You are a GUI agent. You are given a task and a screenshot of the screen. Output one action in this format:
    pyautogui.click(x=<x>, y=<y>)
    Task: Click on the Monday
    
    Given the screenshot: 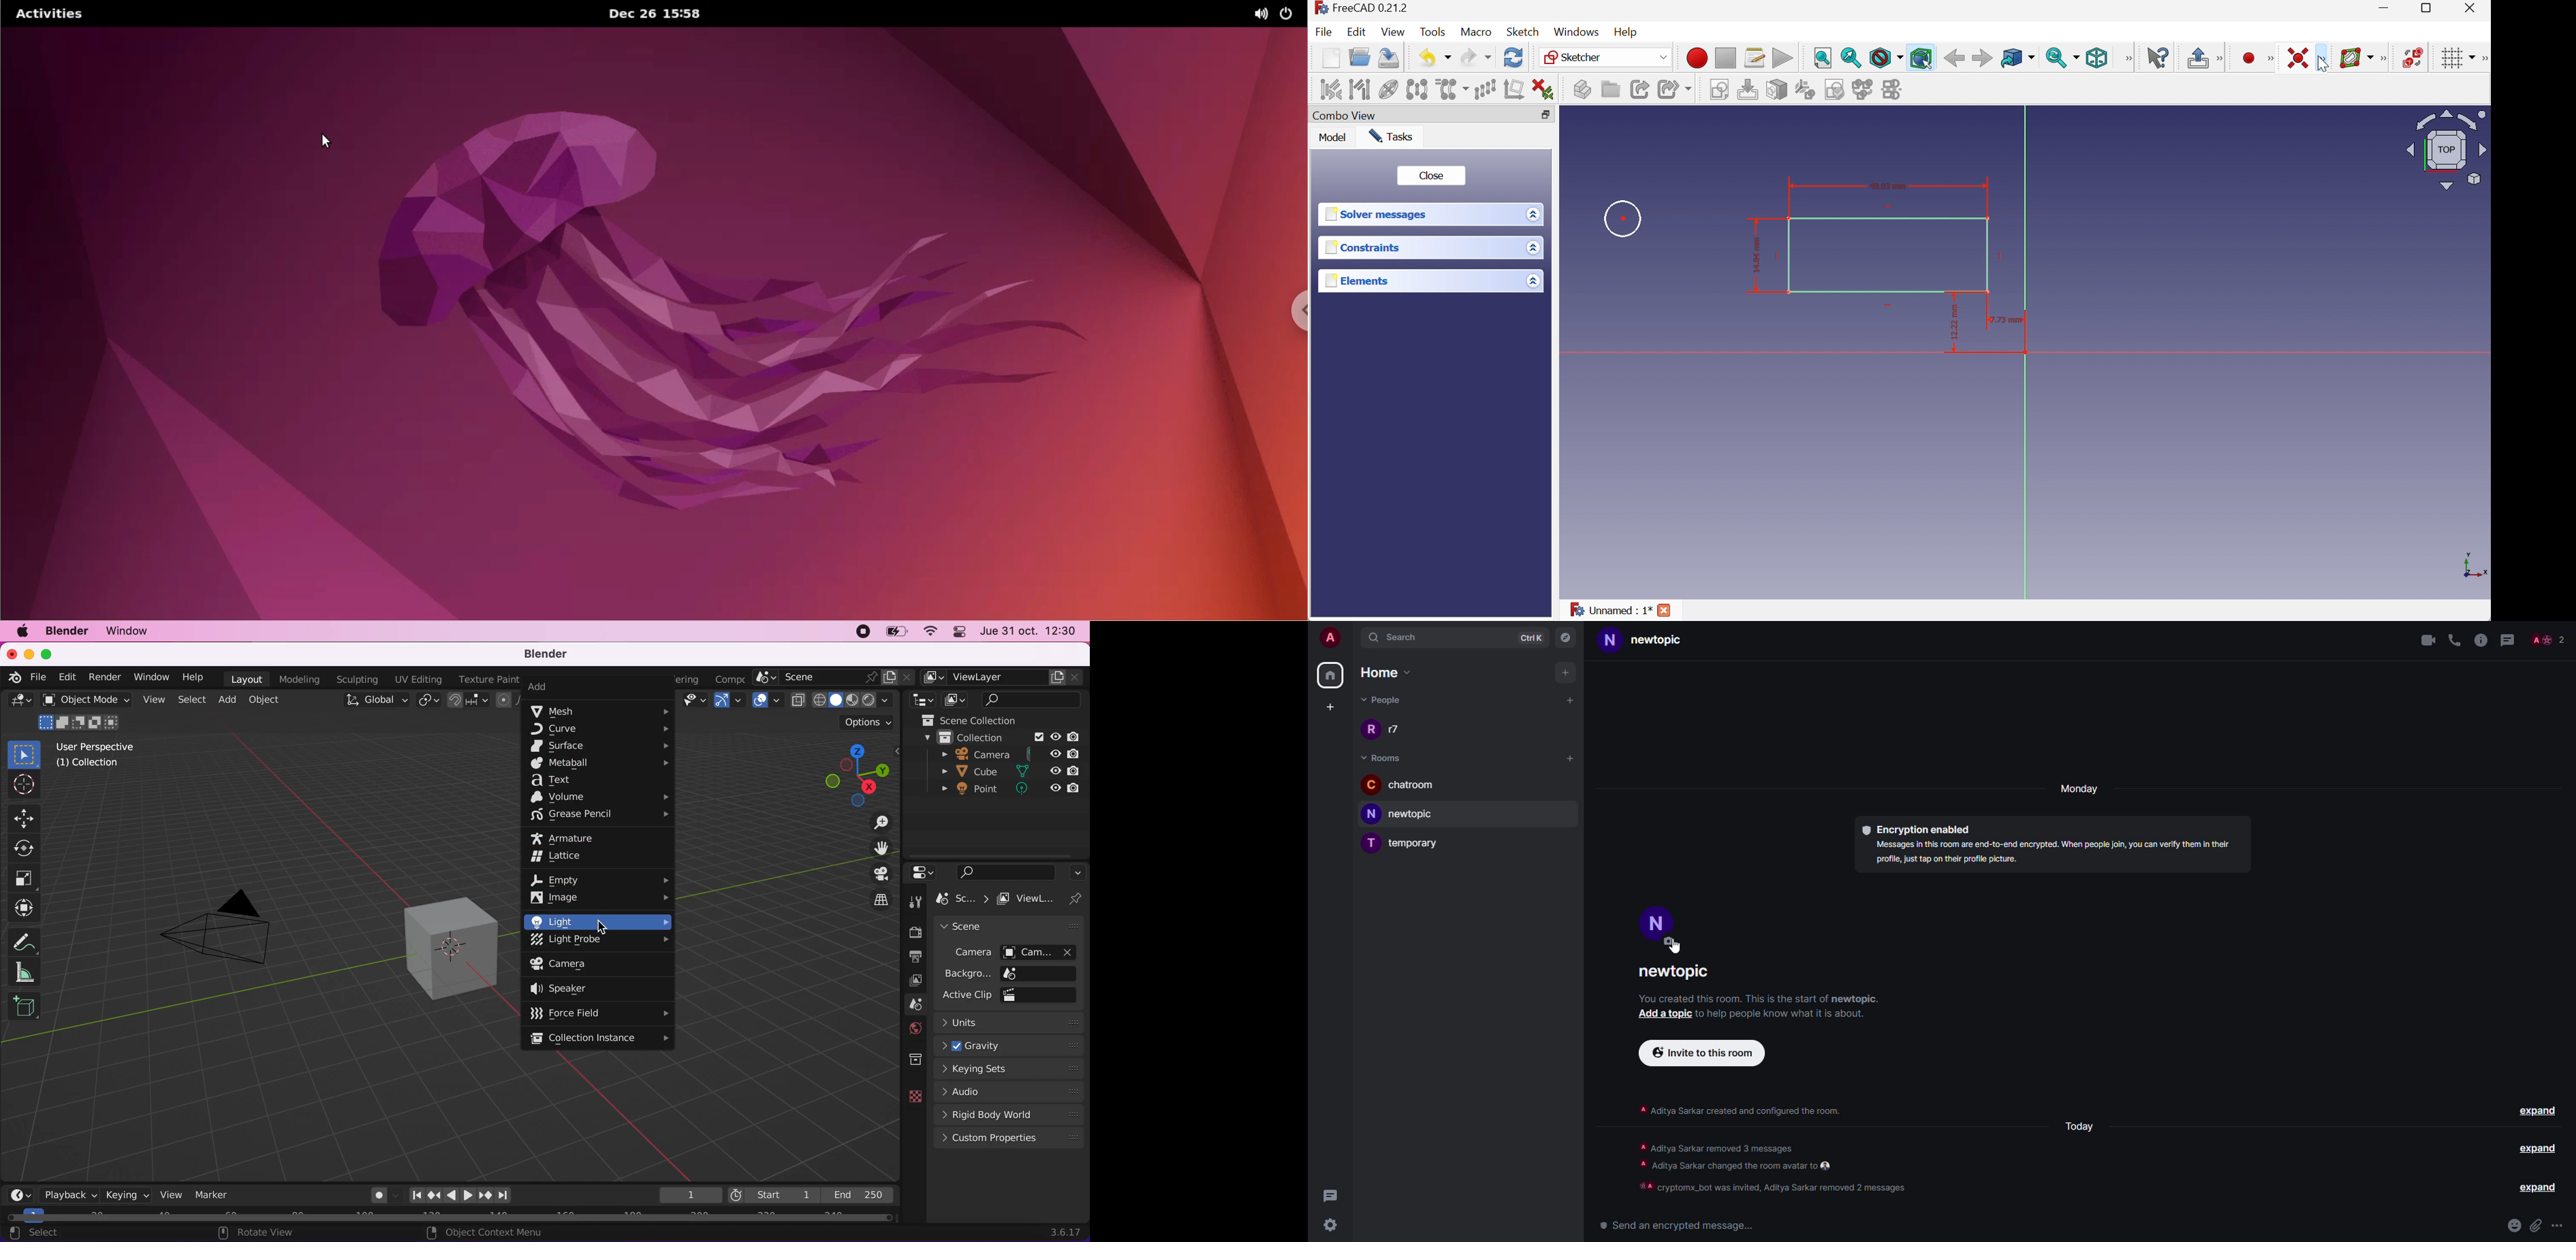 What is the action you would take?
    pyautogui.click(x=2080, y=789)
    